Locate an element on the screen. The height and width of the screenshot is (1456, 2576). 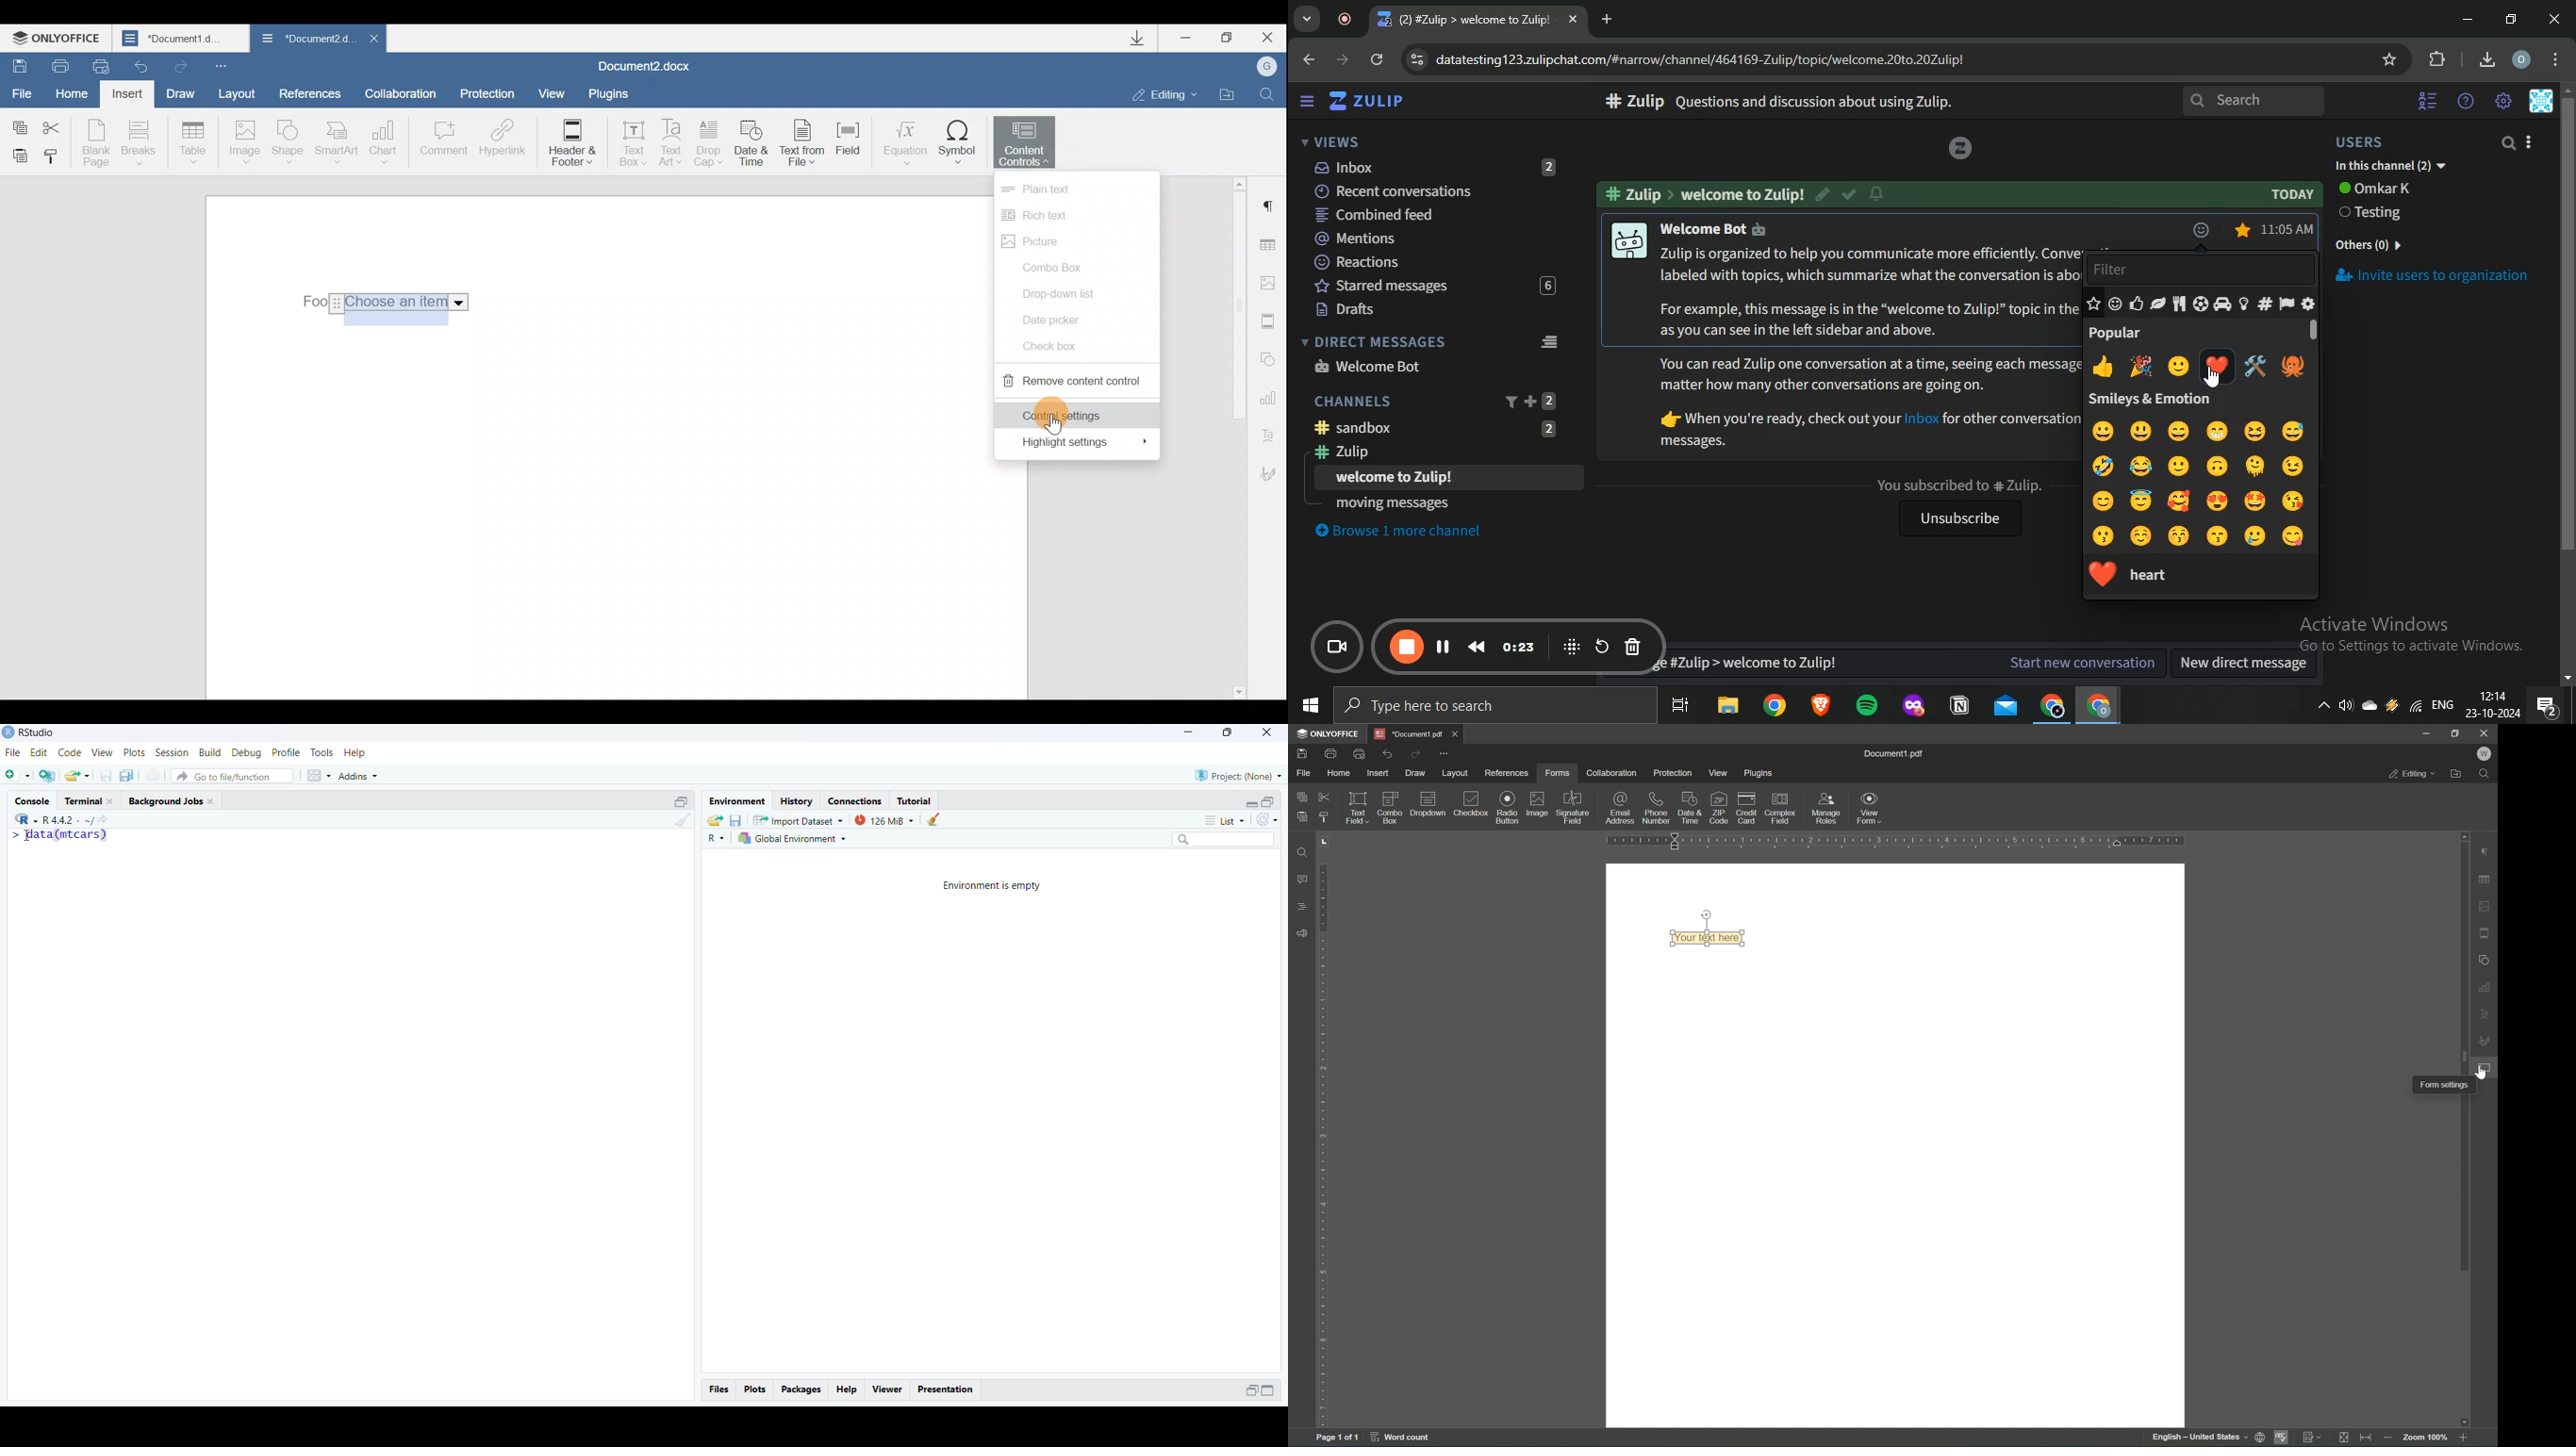
save is located at coordinates (1303, 755).